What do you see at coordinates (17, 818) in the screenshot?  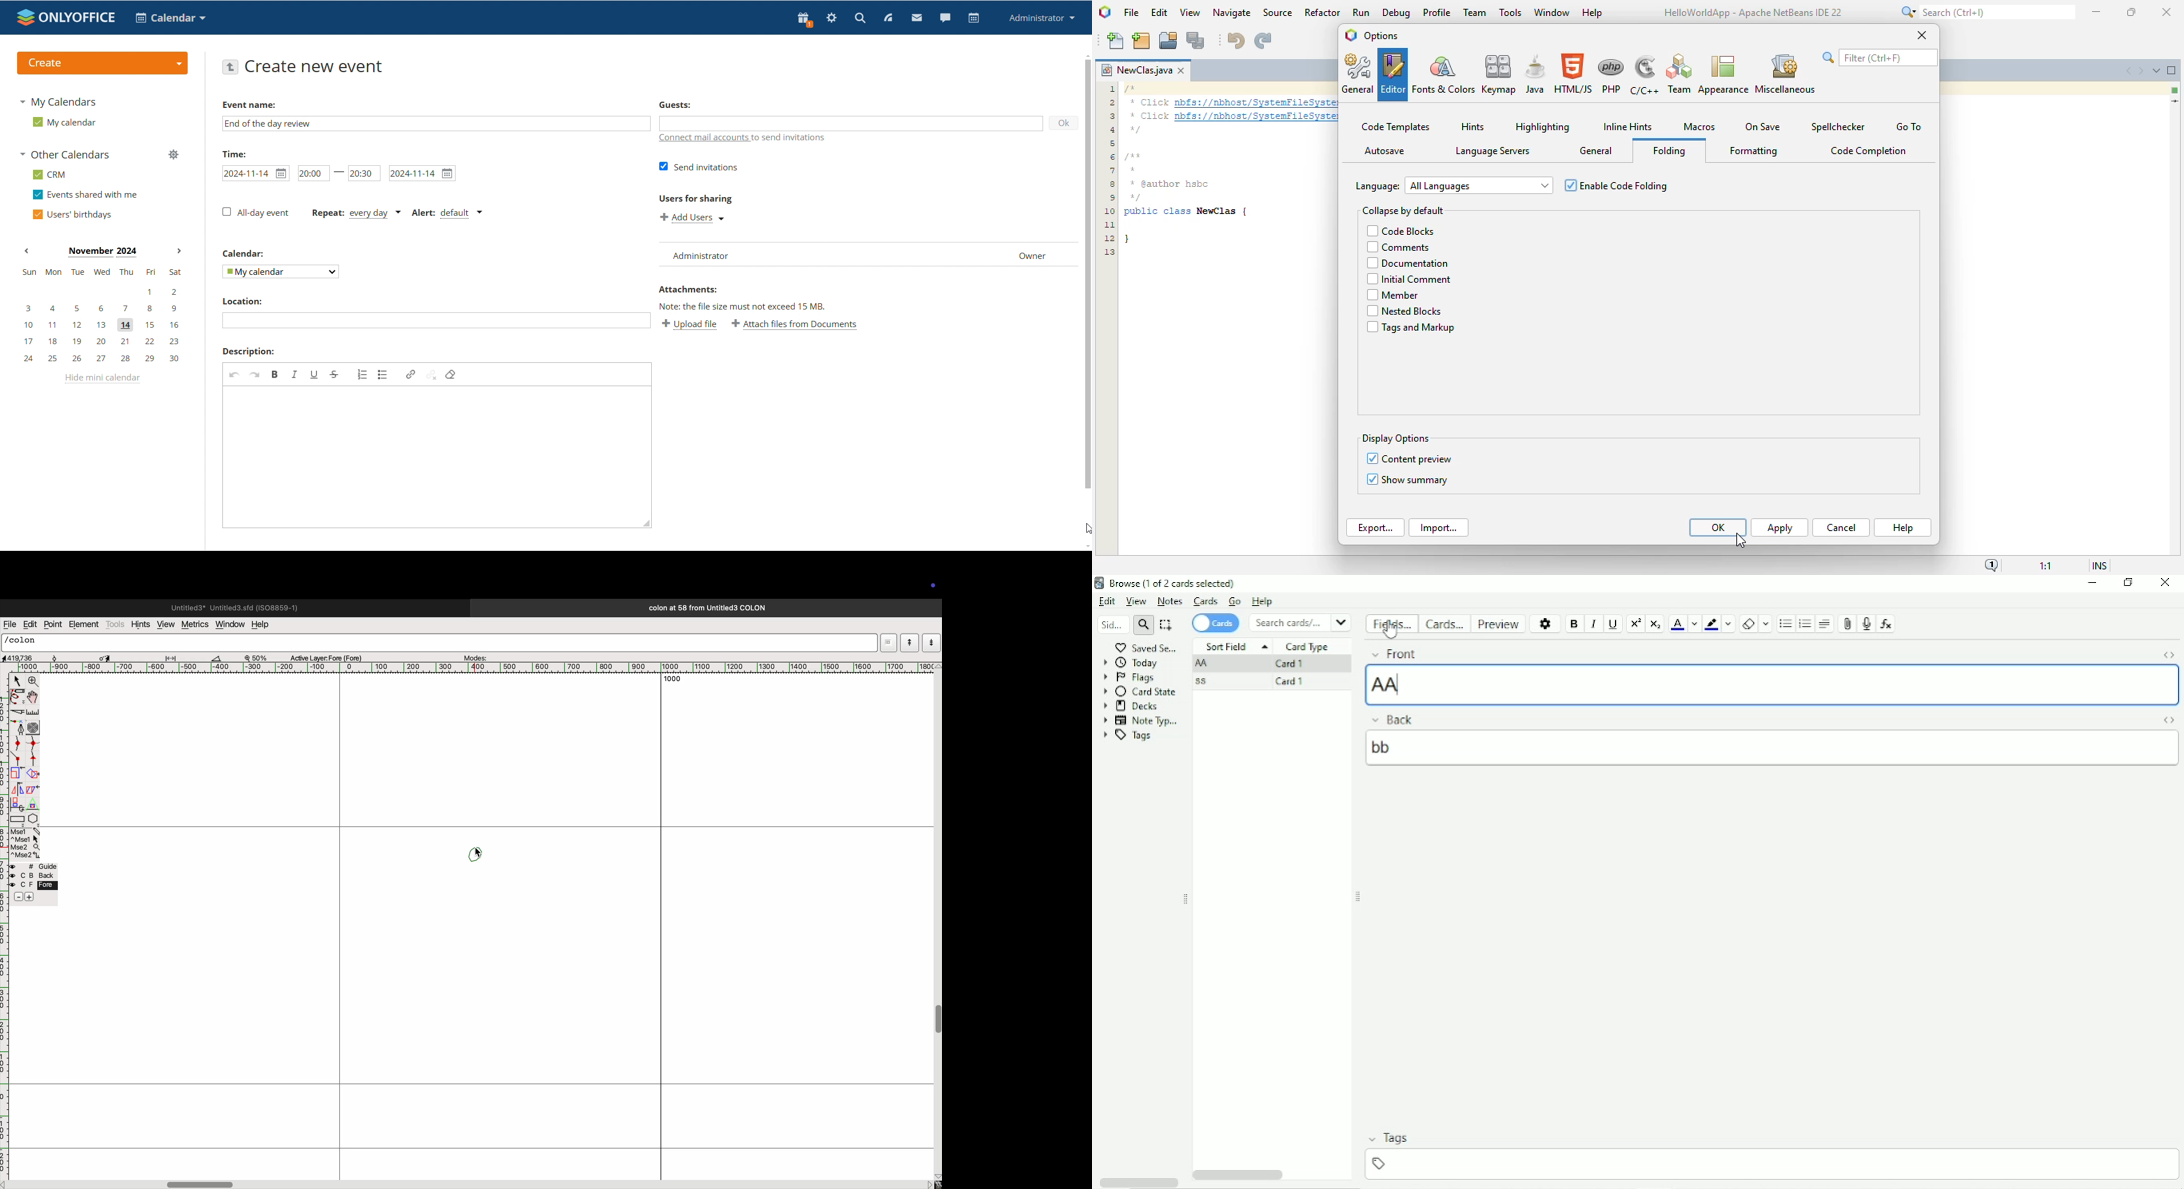 I see `rectangle` at bounding box center [17, 818].